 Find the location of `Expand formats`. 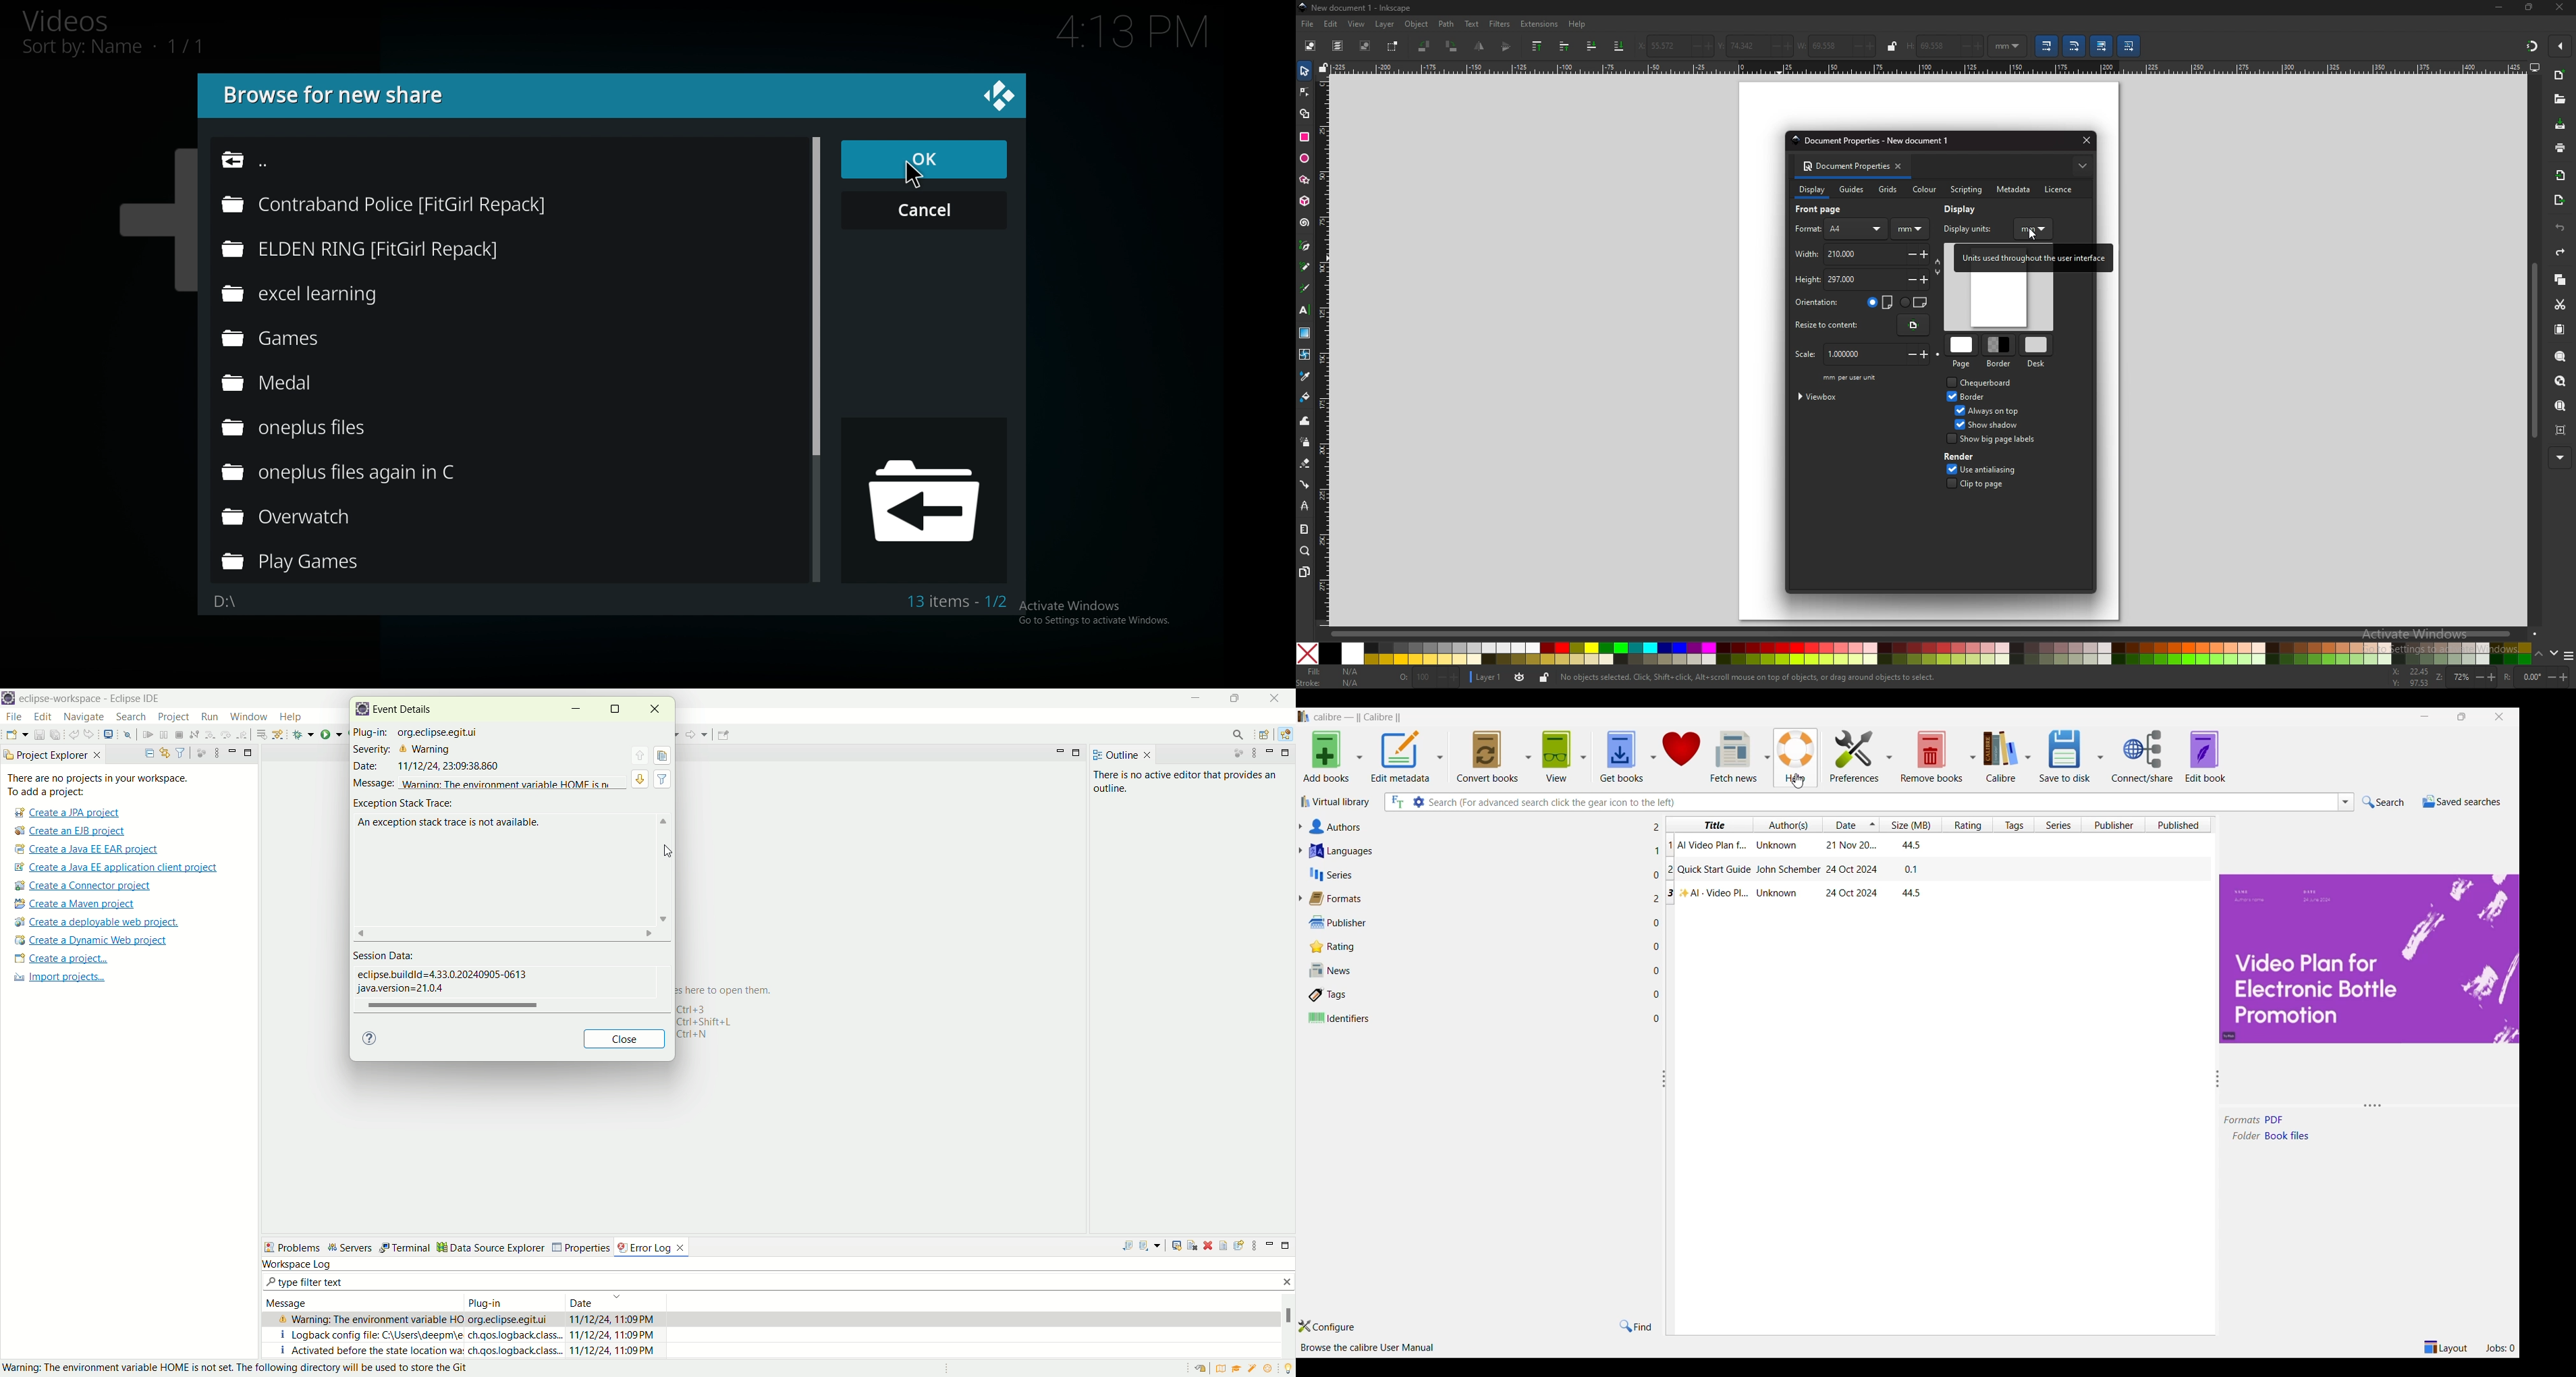

Expand formats is located at coordinates (1300, 898).